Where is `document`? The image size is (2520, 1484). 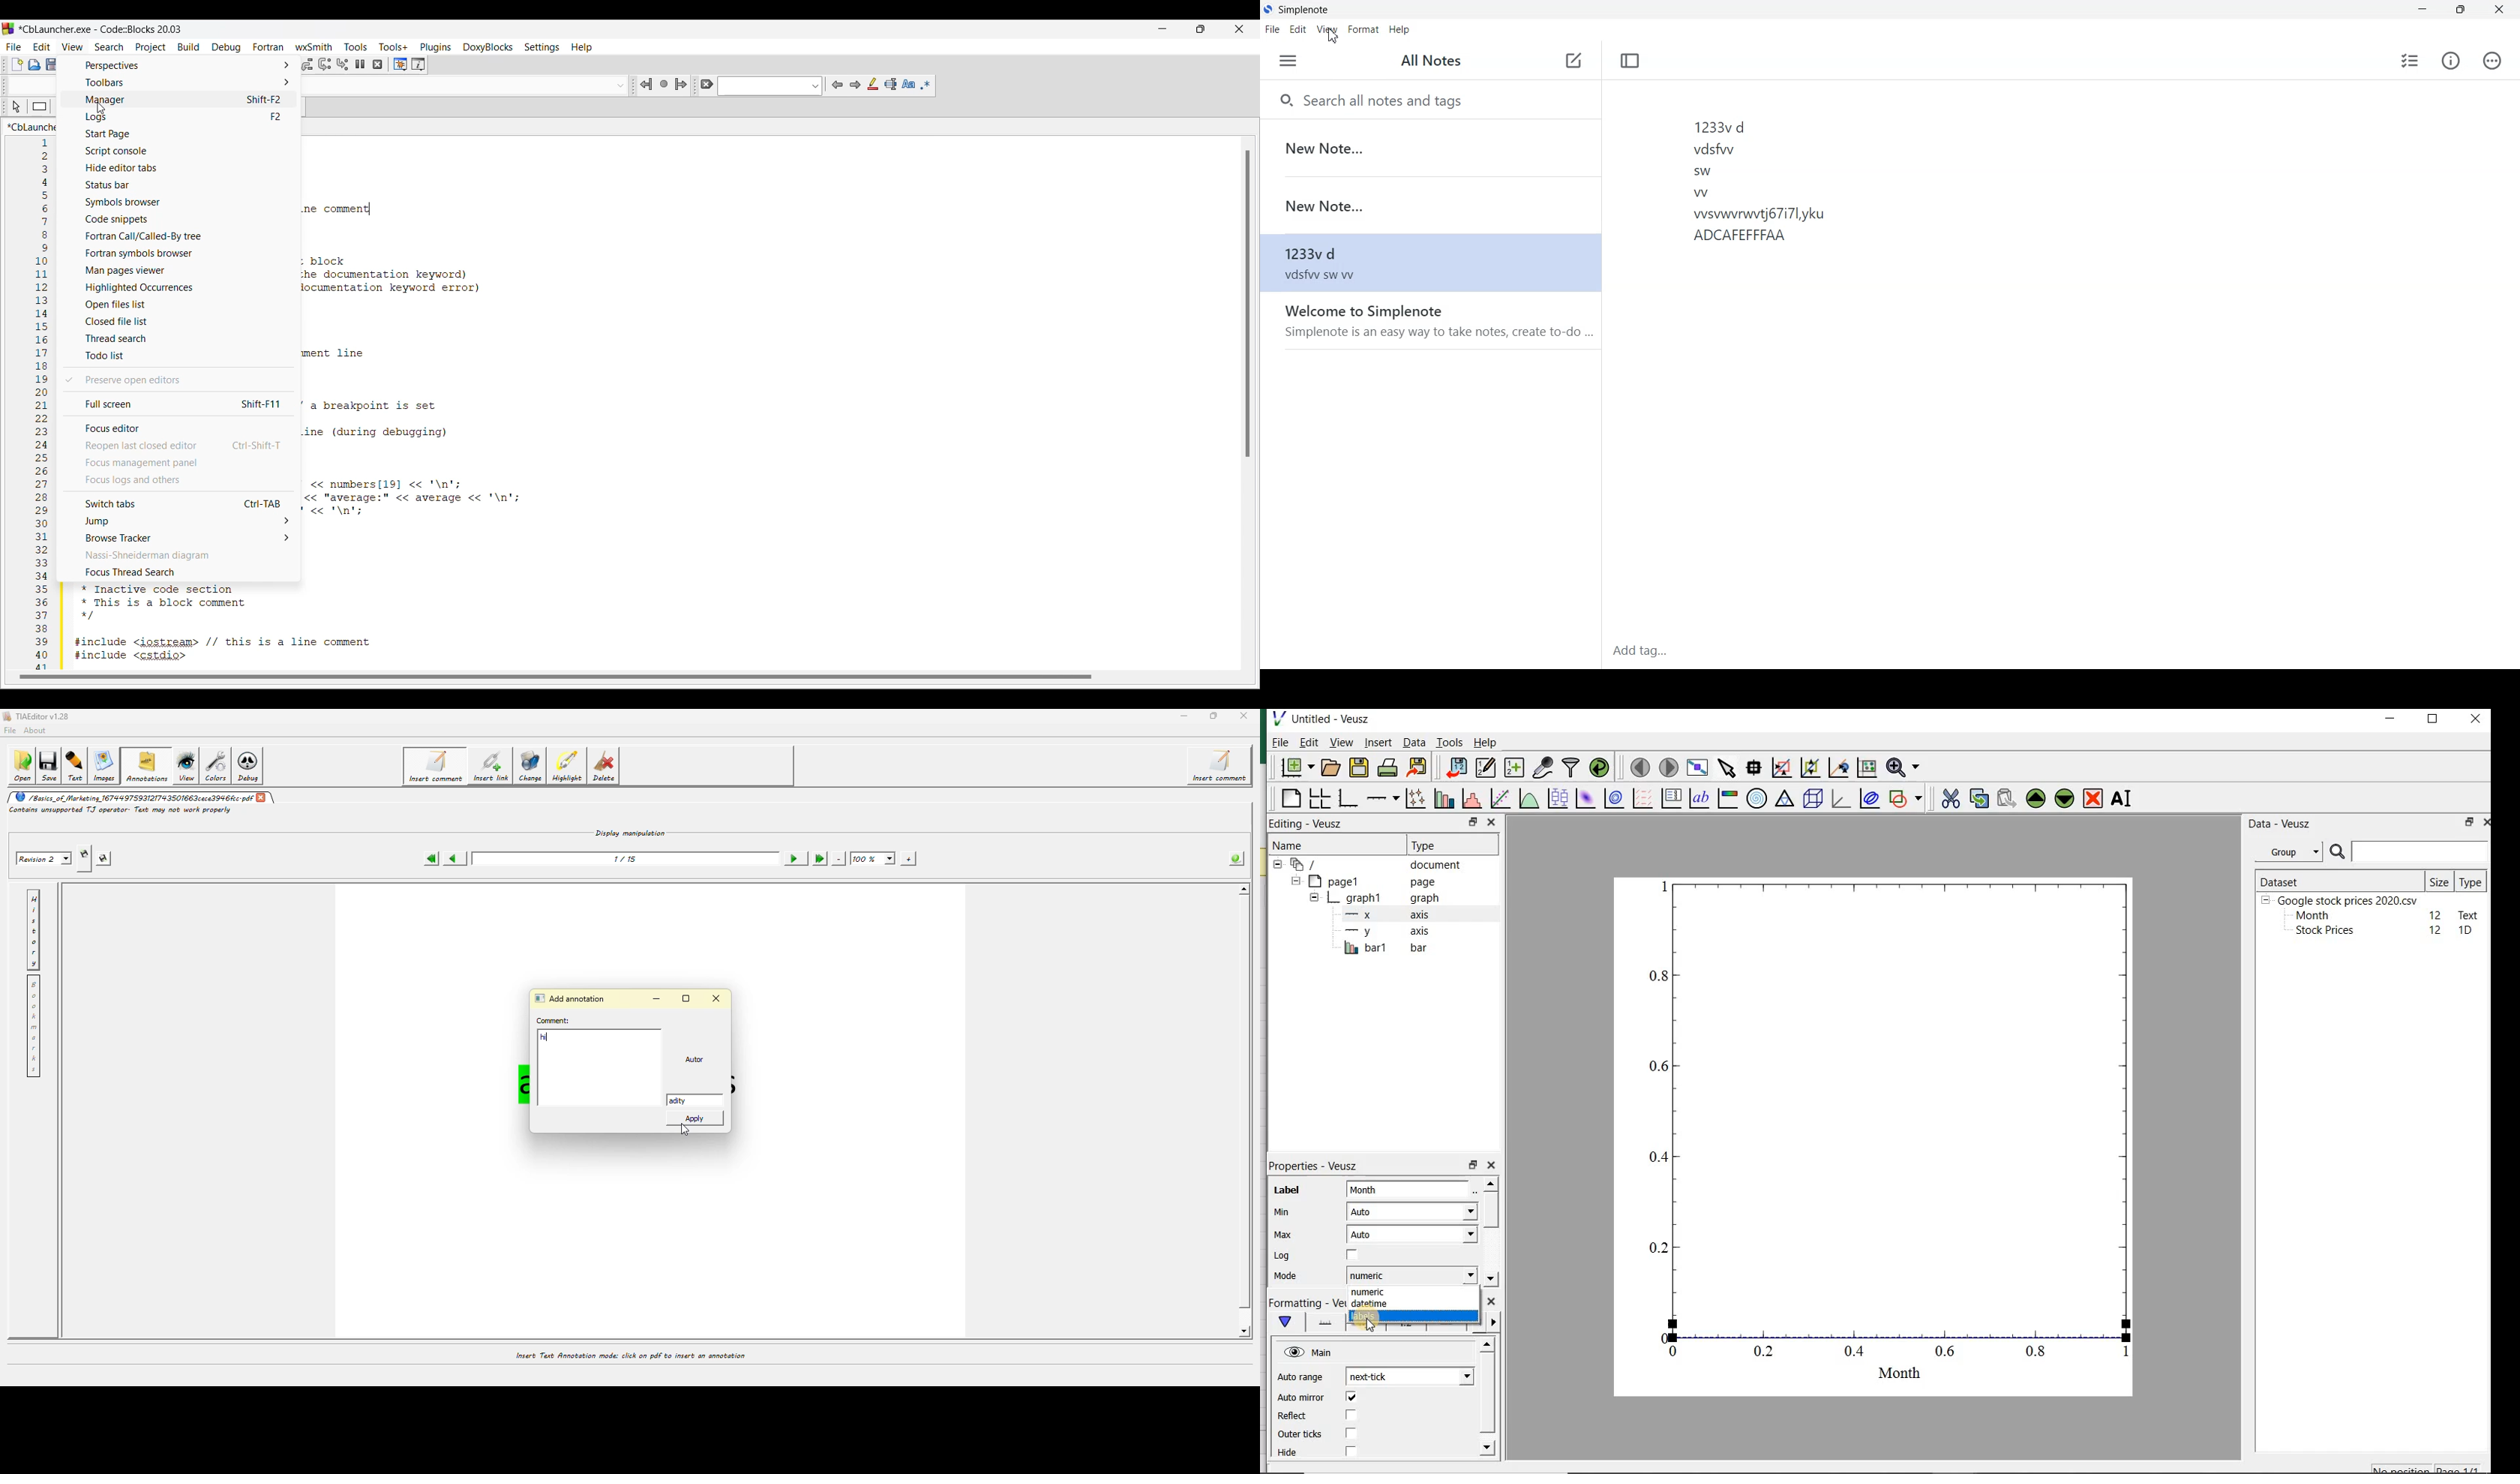 document is located at coordinates (36, 64).